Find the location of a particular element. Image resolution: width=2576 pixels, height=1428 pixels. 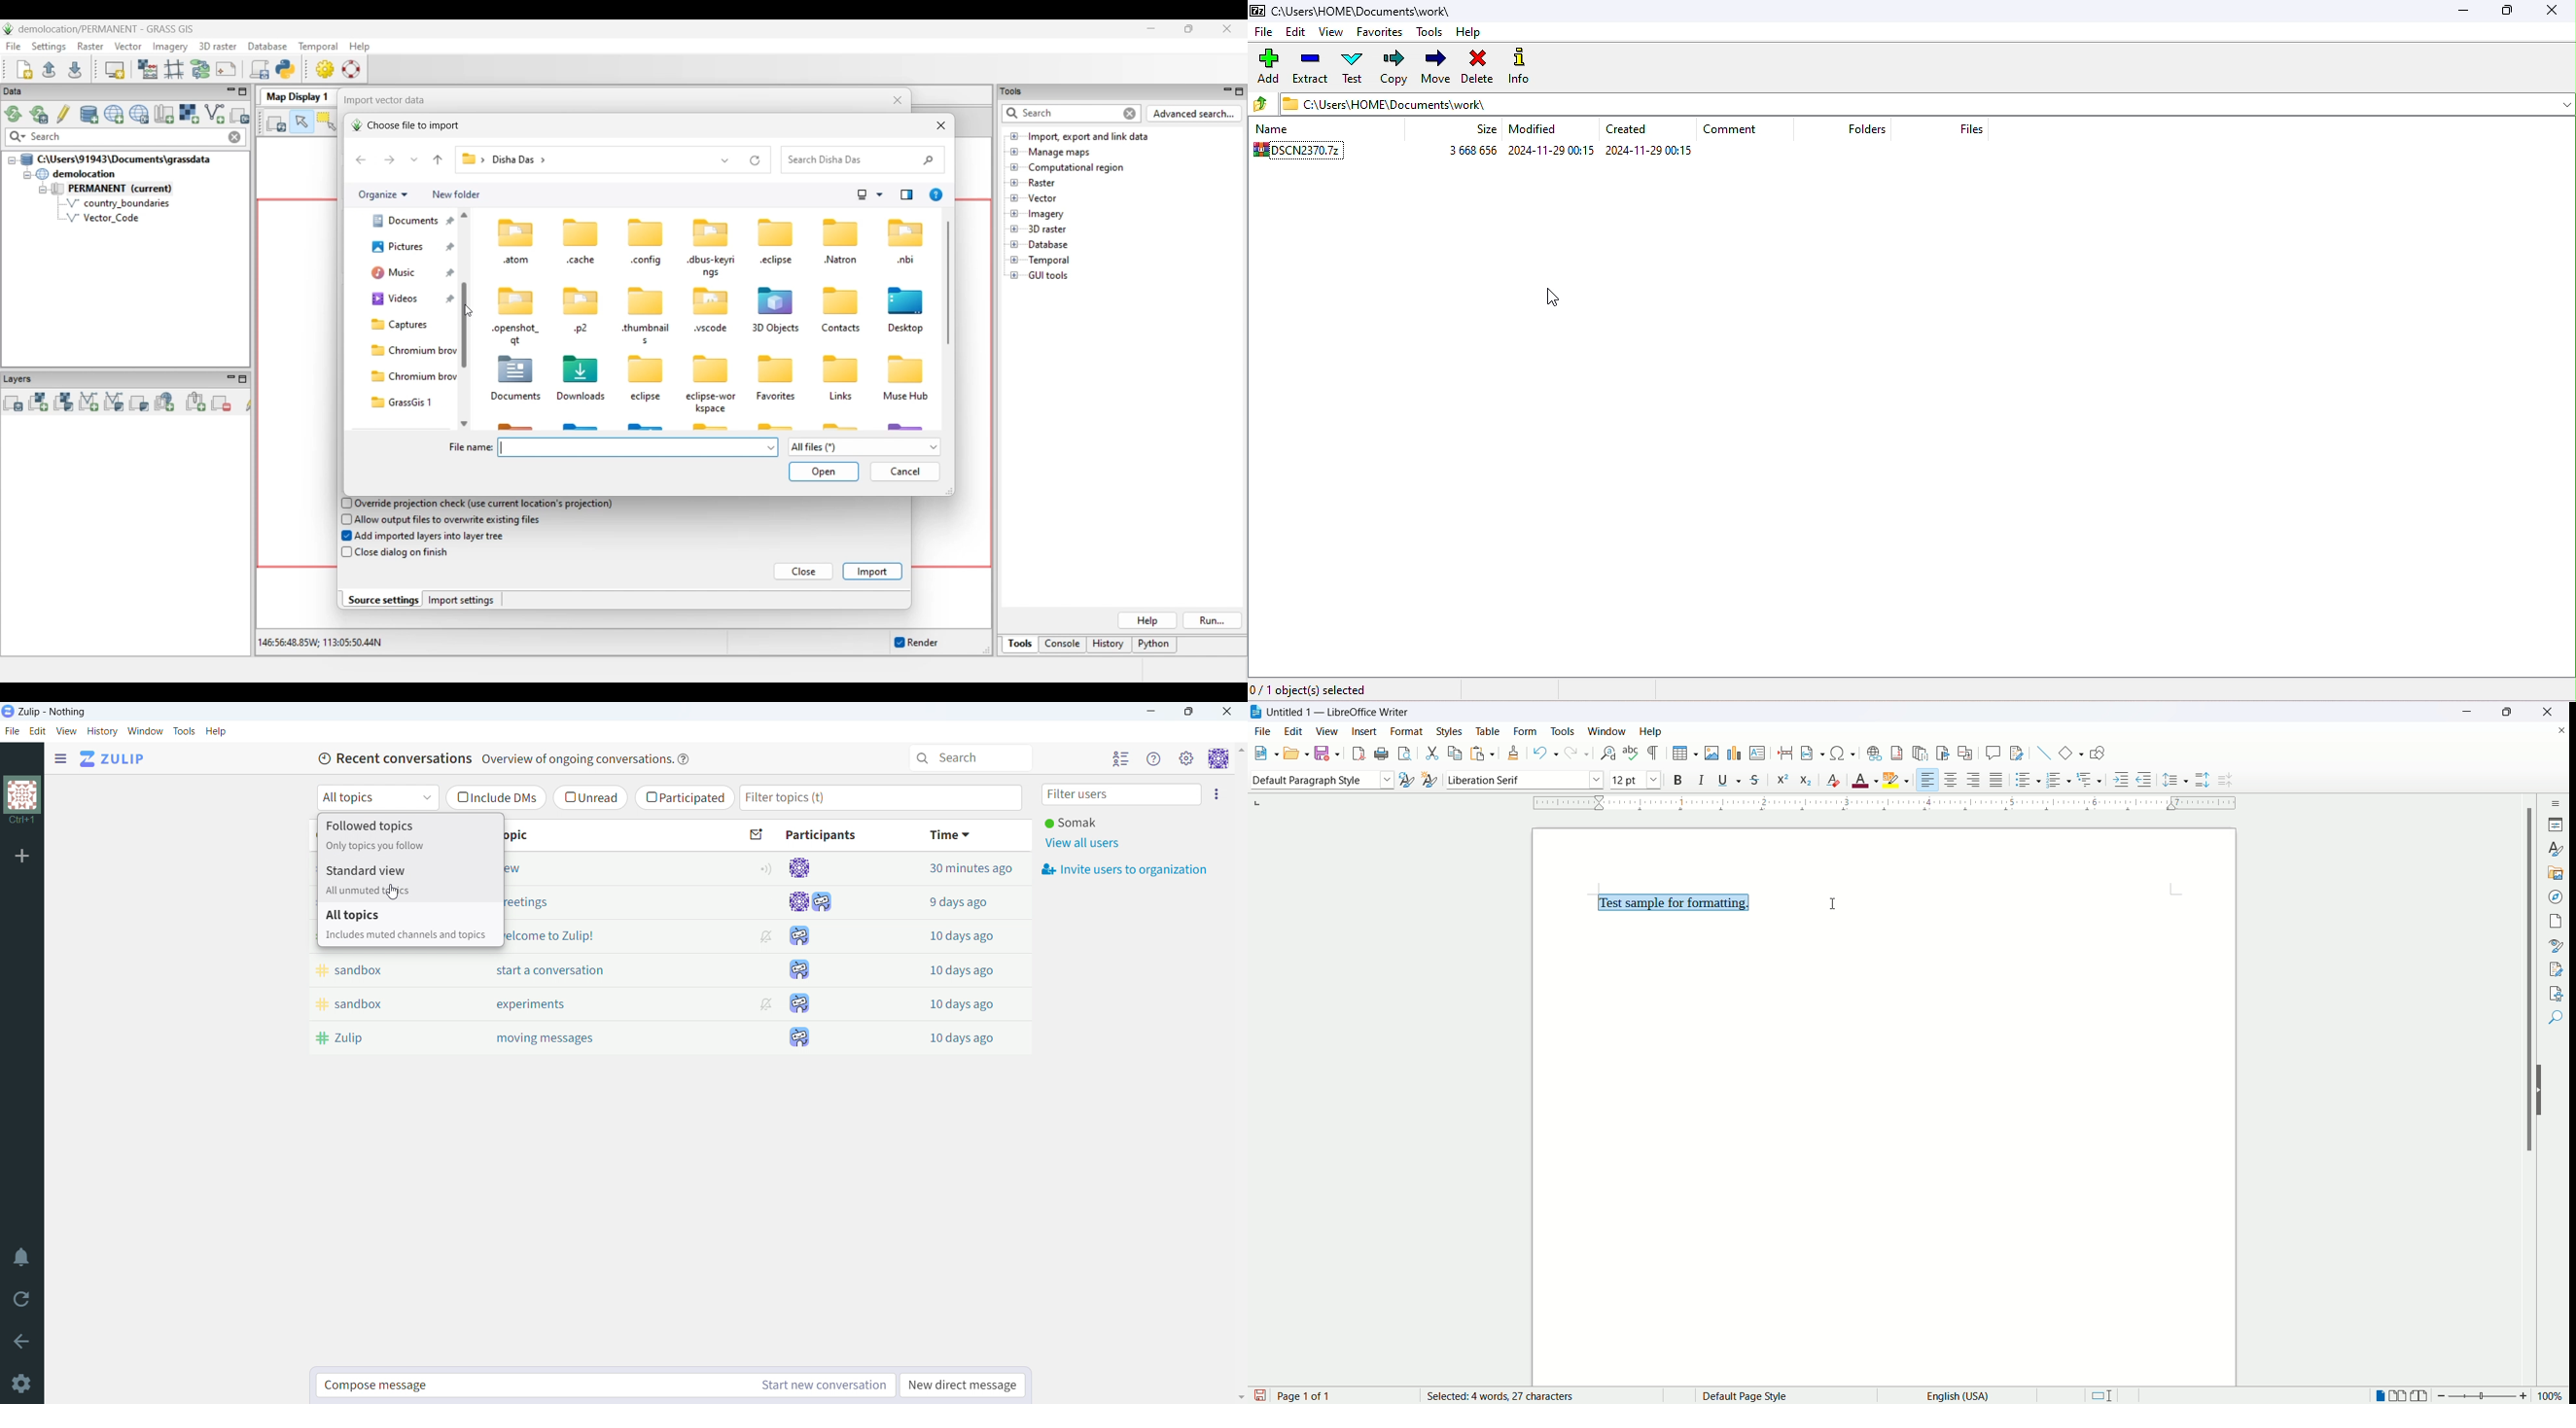

participated is located at coordinates (685, 798).